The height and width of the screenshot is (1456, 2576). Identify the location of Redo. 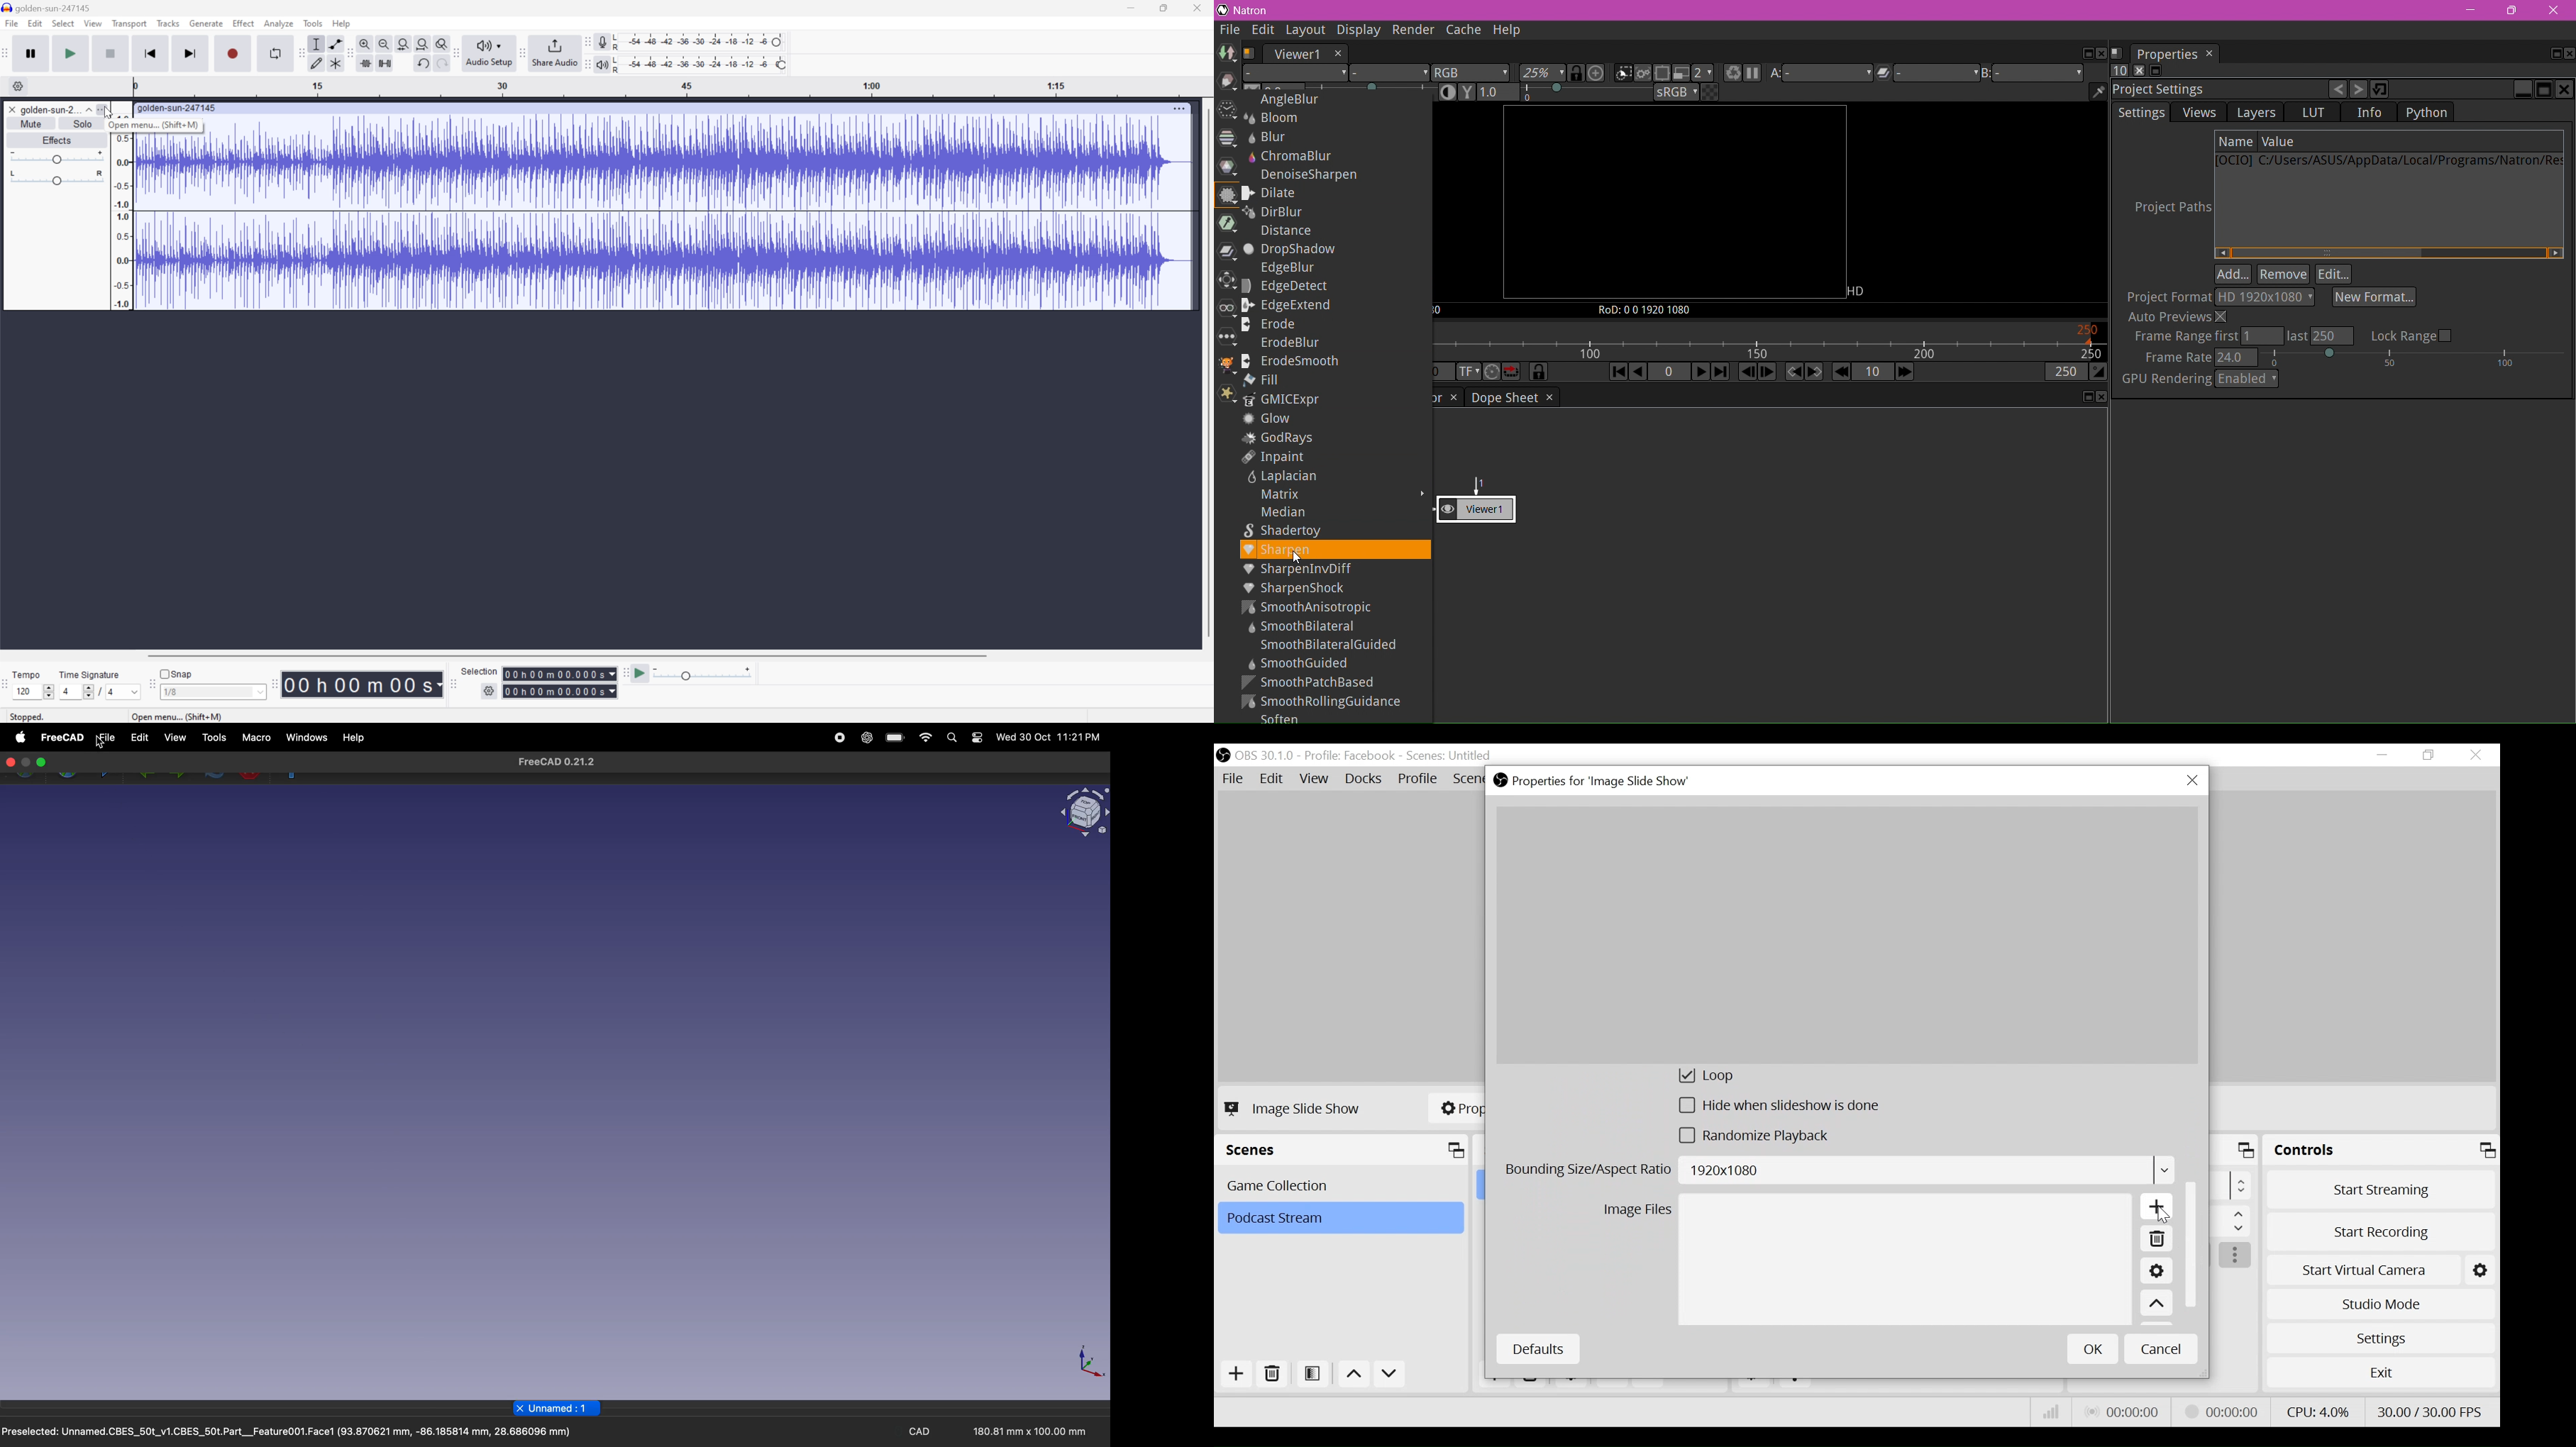
(442, 64).